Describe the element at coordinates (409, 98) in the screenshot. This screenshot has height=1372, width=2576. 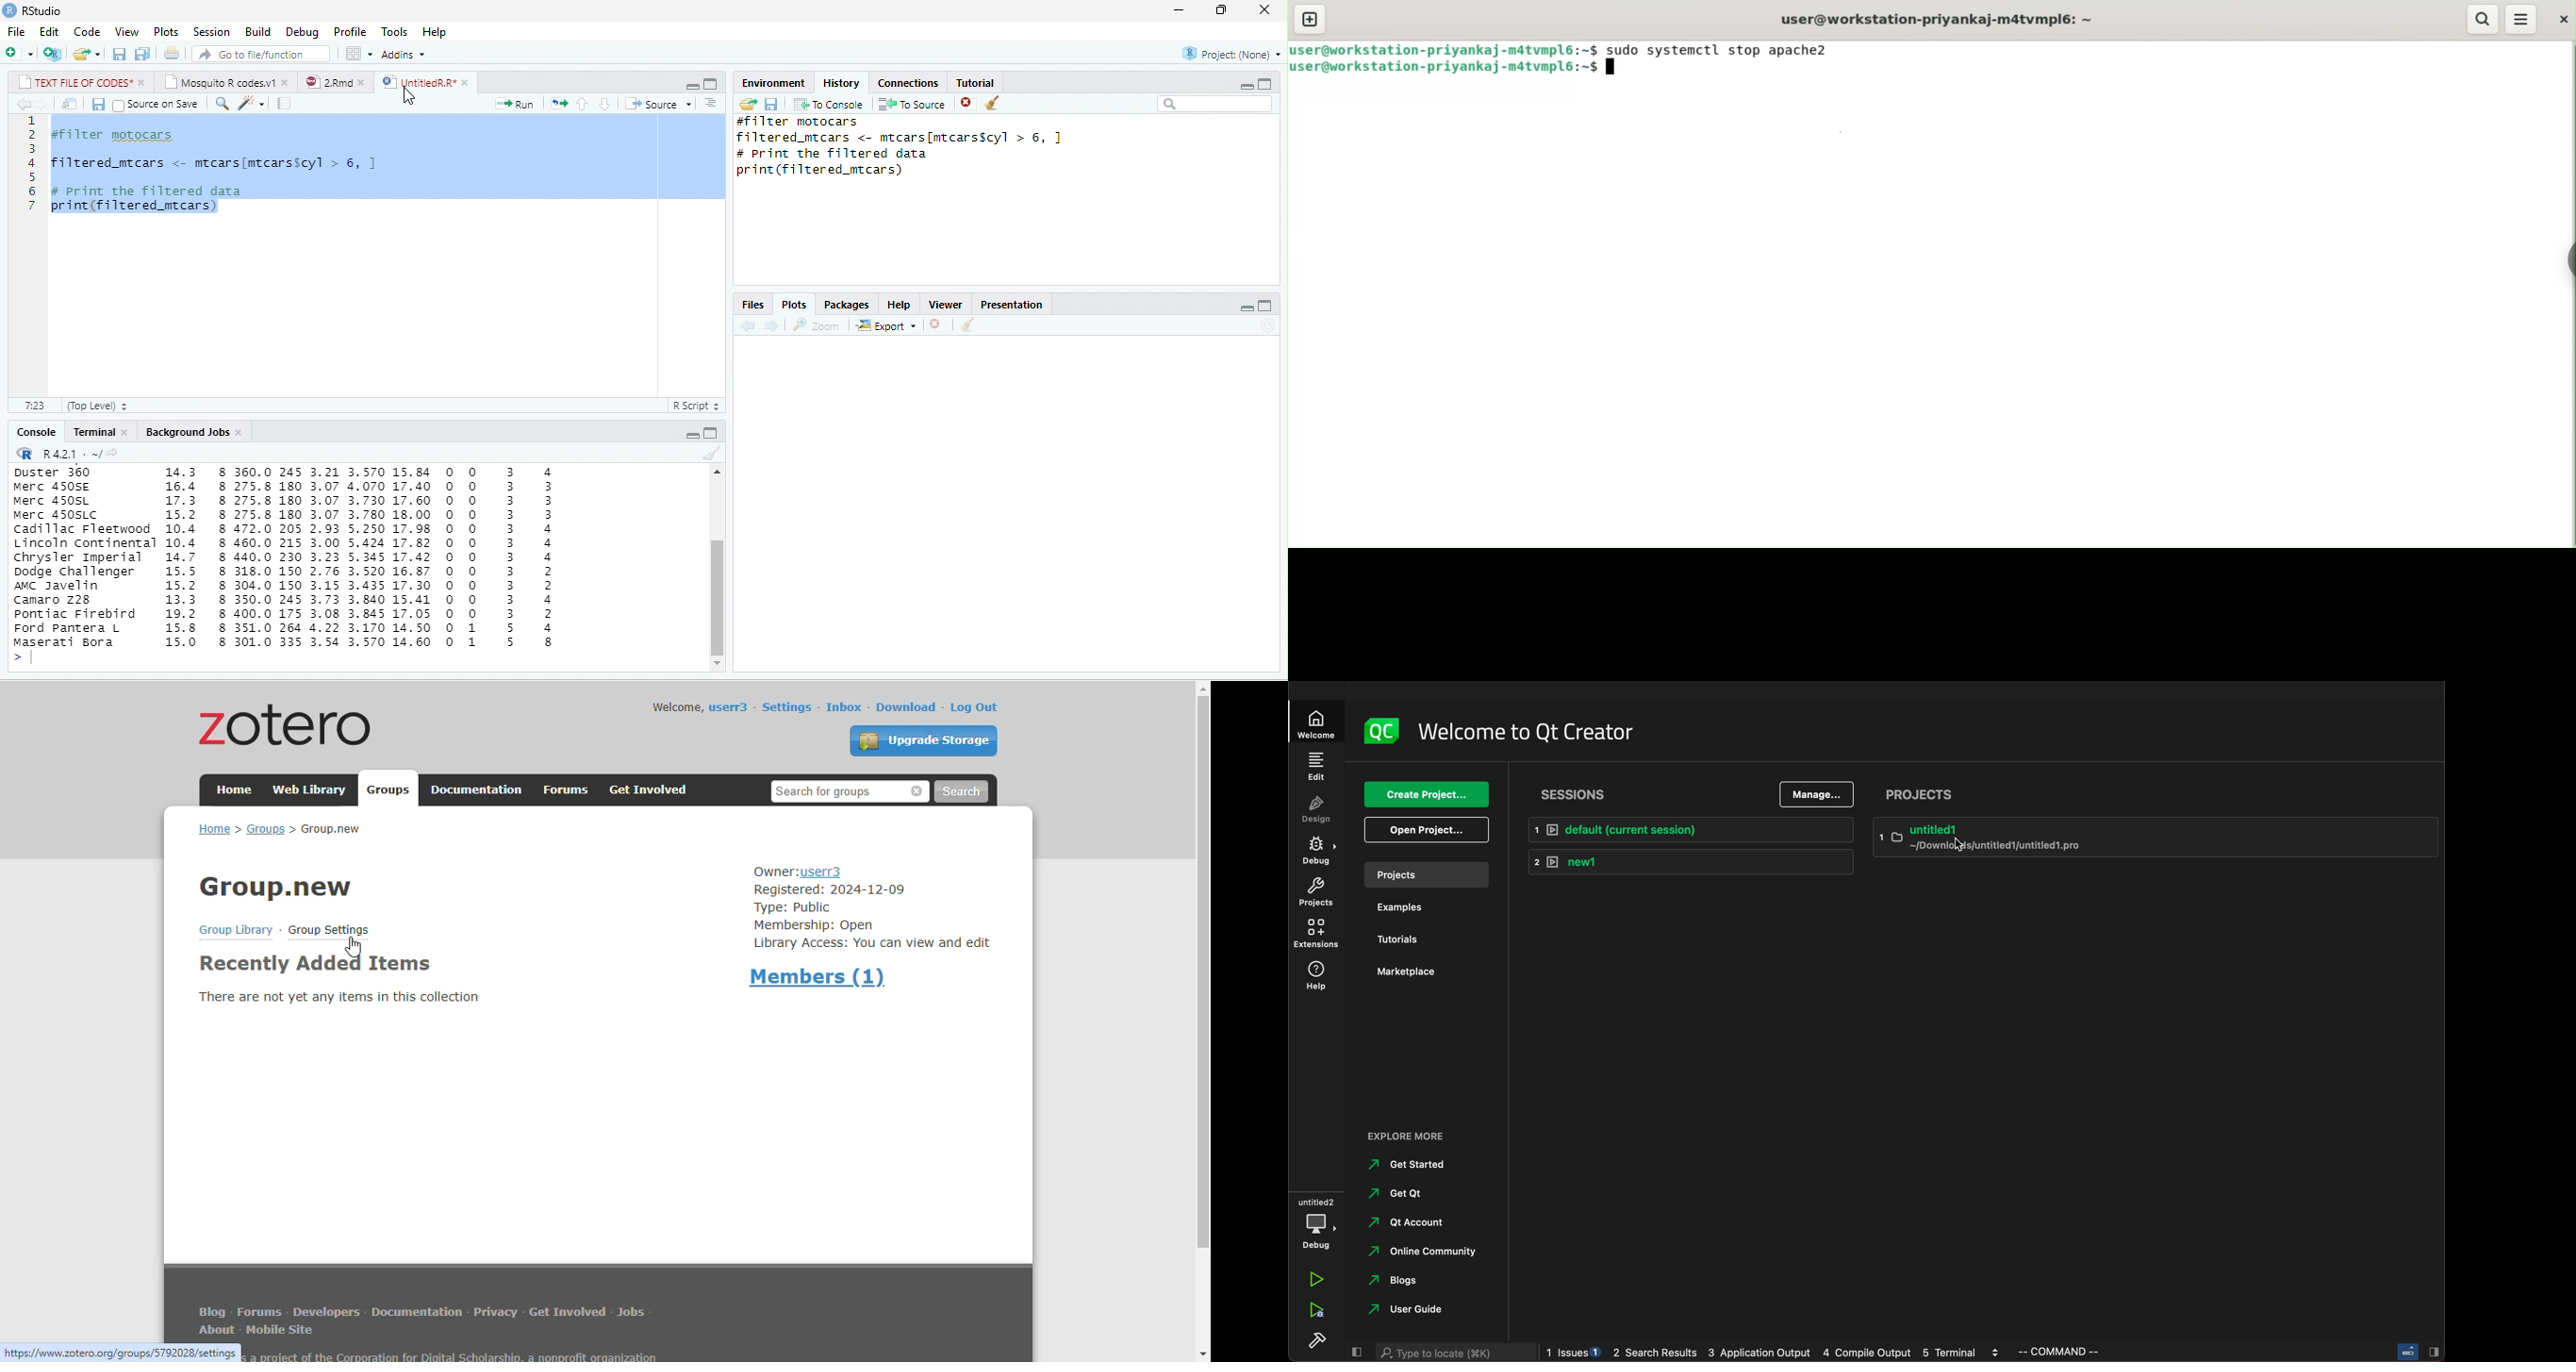
I see `cursor` at that location.